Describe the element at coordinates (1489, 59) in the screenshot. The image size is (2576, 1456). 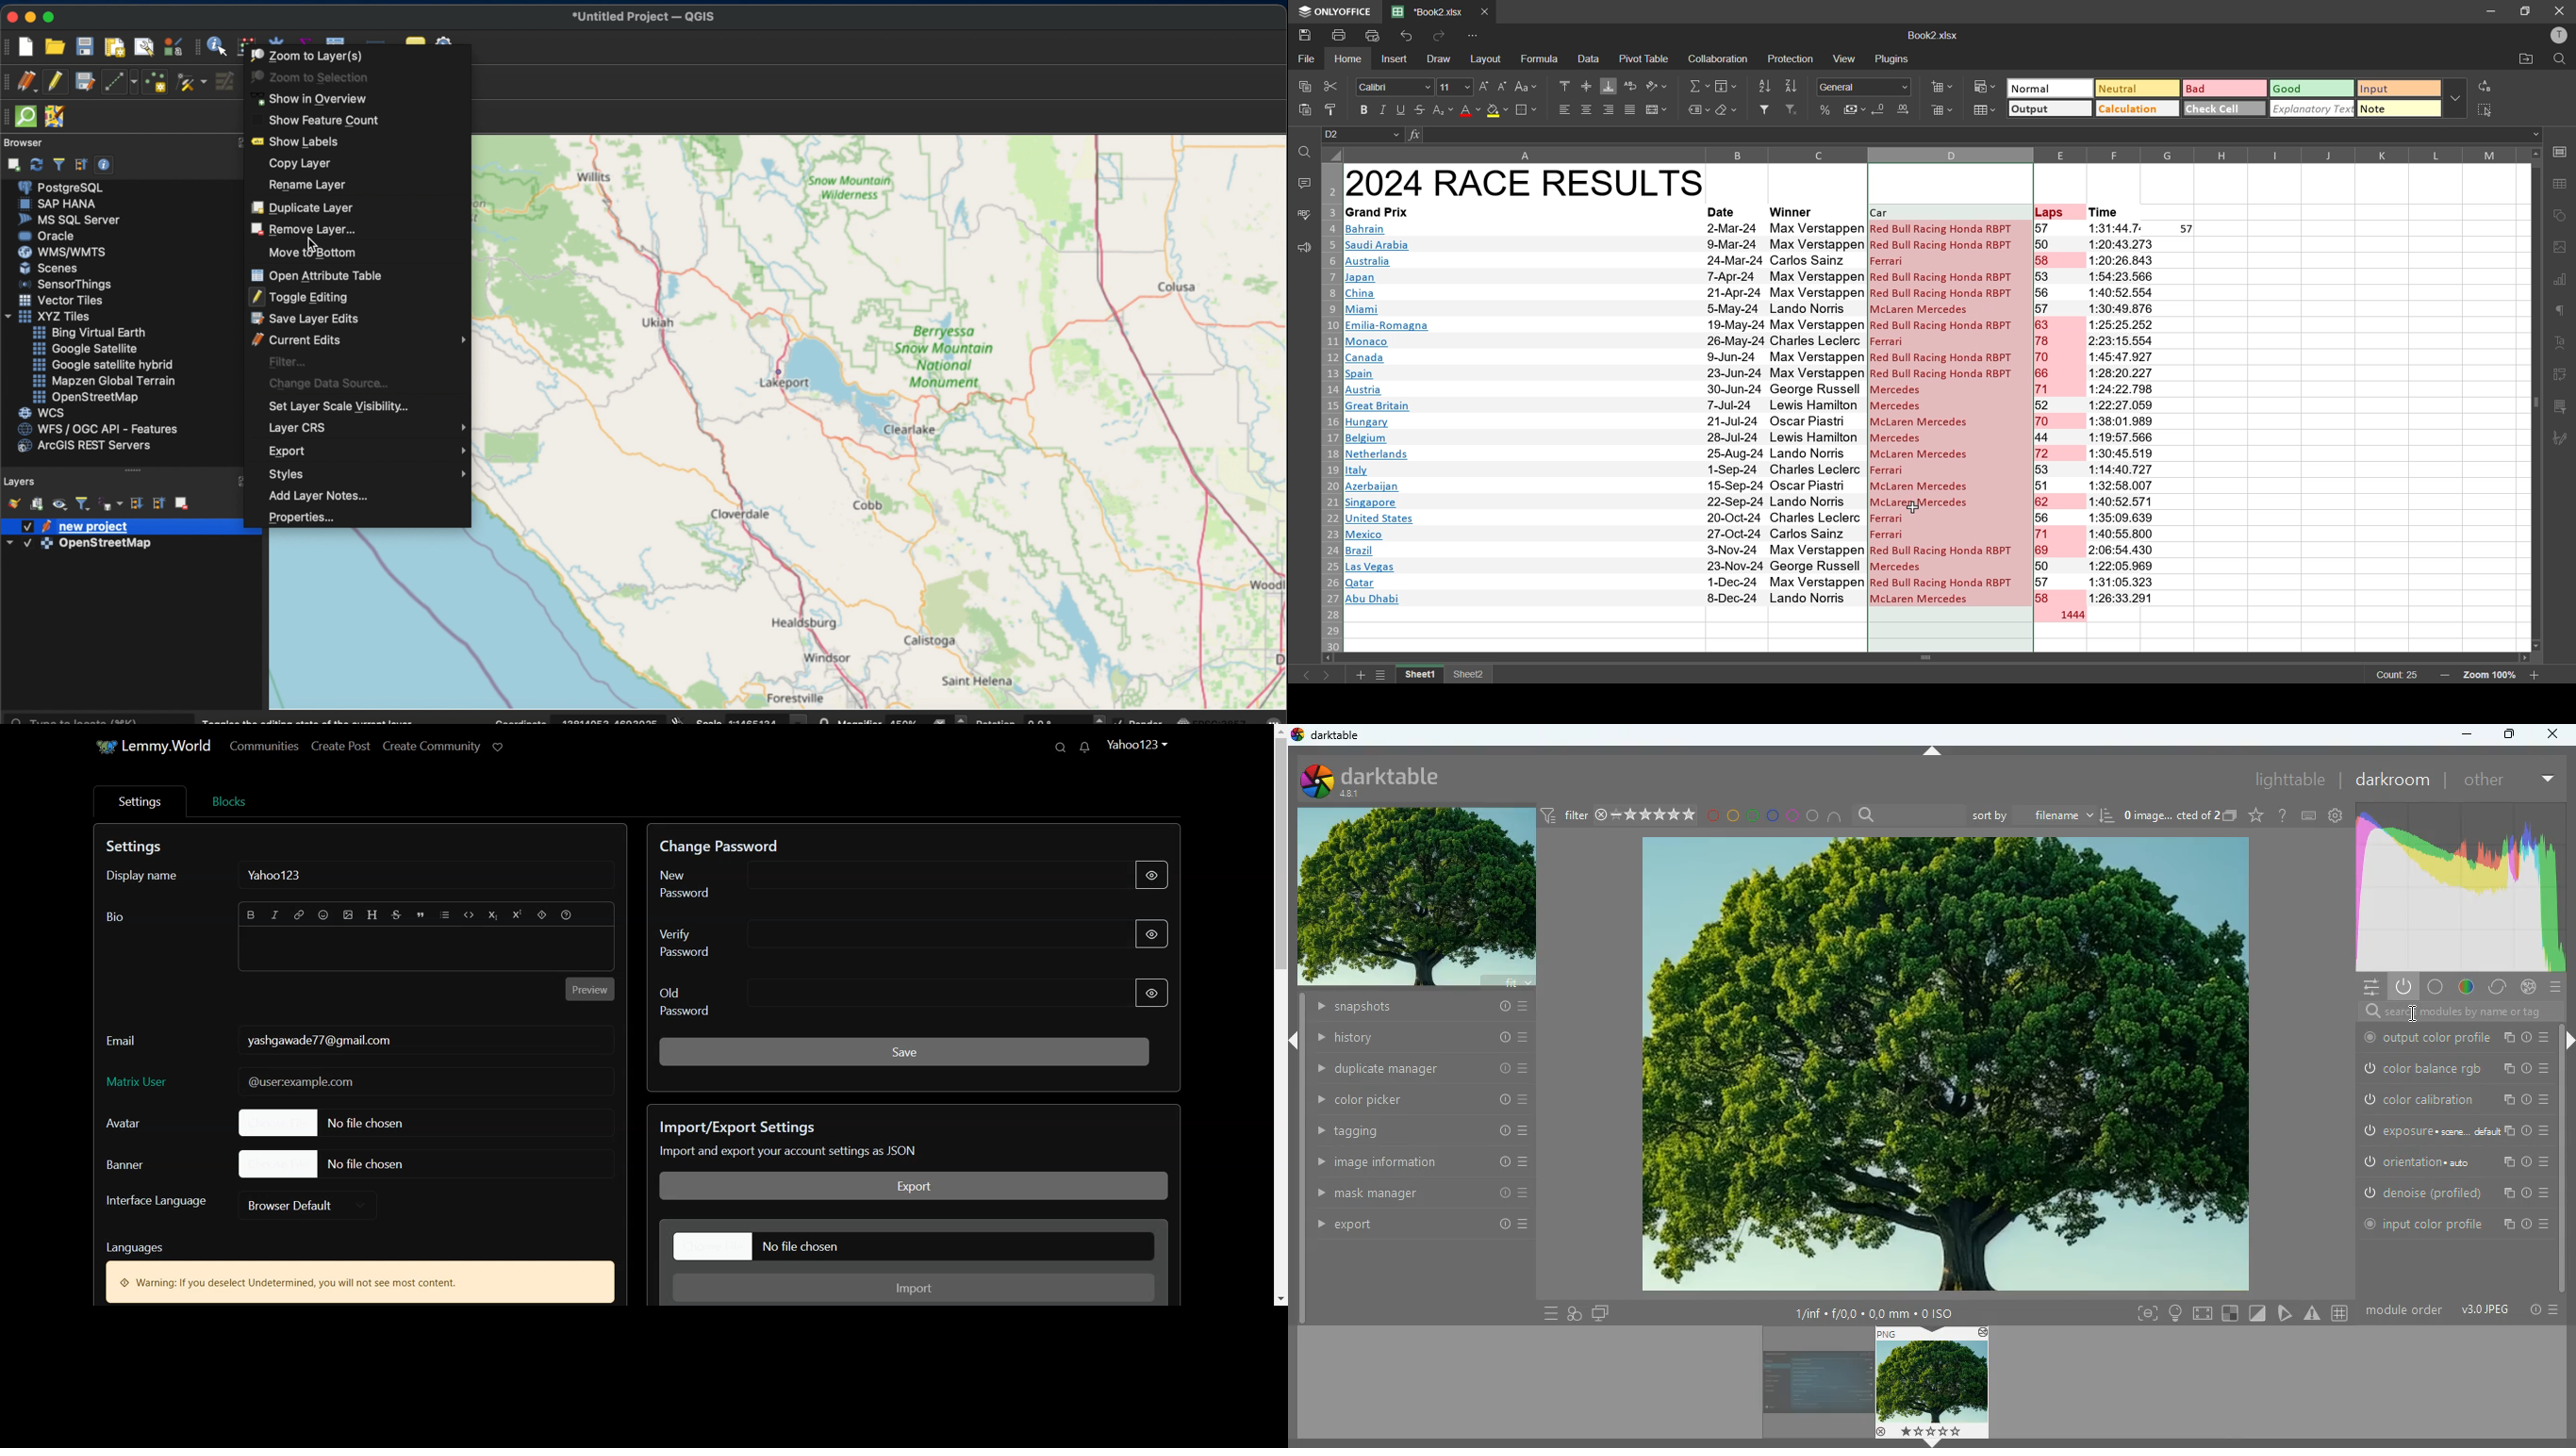
I see `layout` at that location.